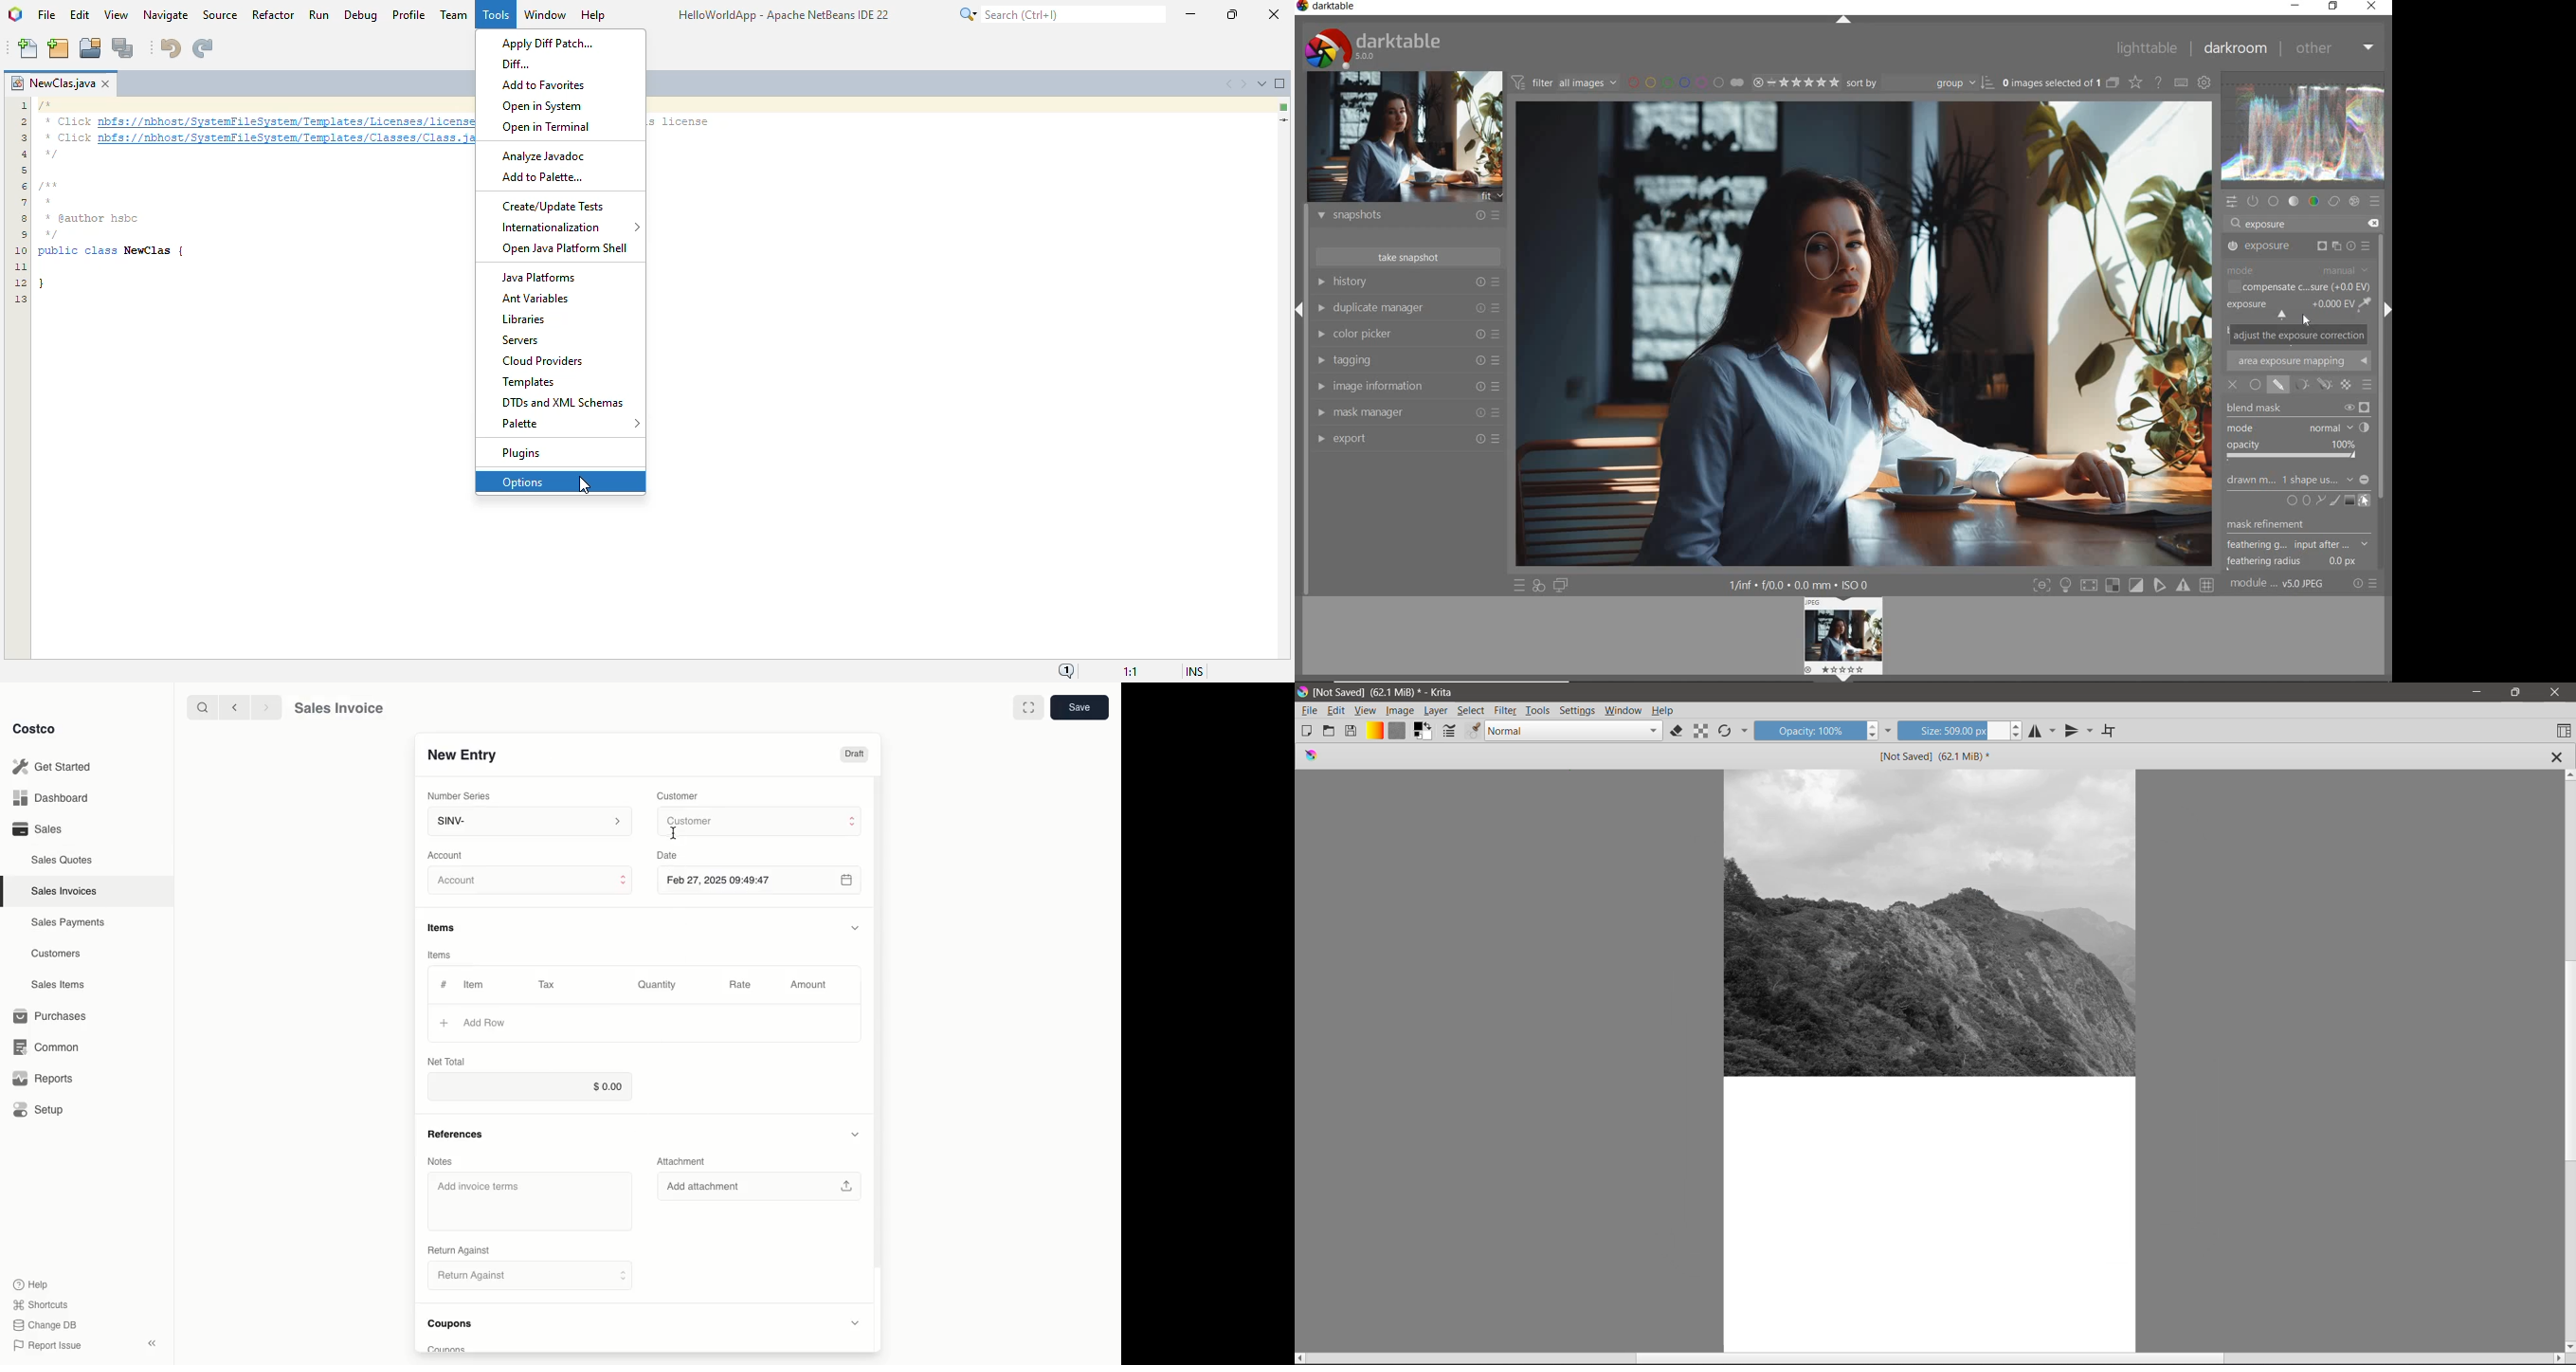  Describe the element at coordinates (48, 1346) in the screenshot. I see `Report Issue` at that location.